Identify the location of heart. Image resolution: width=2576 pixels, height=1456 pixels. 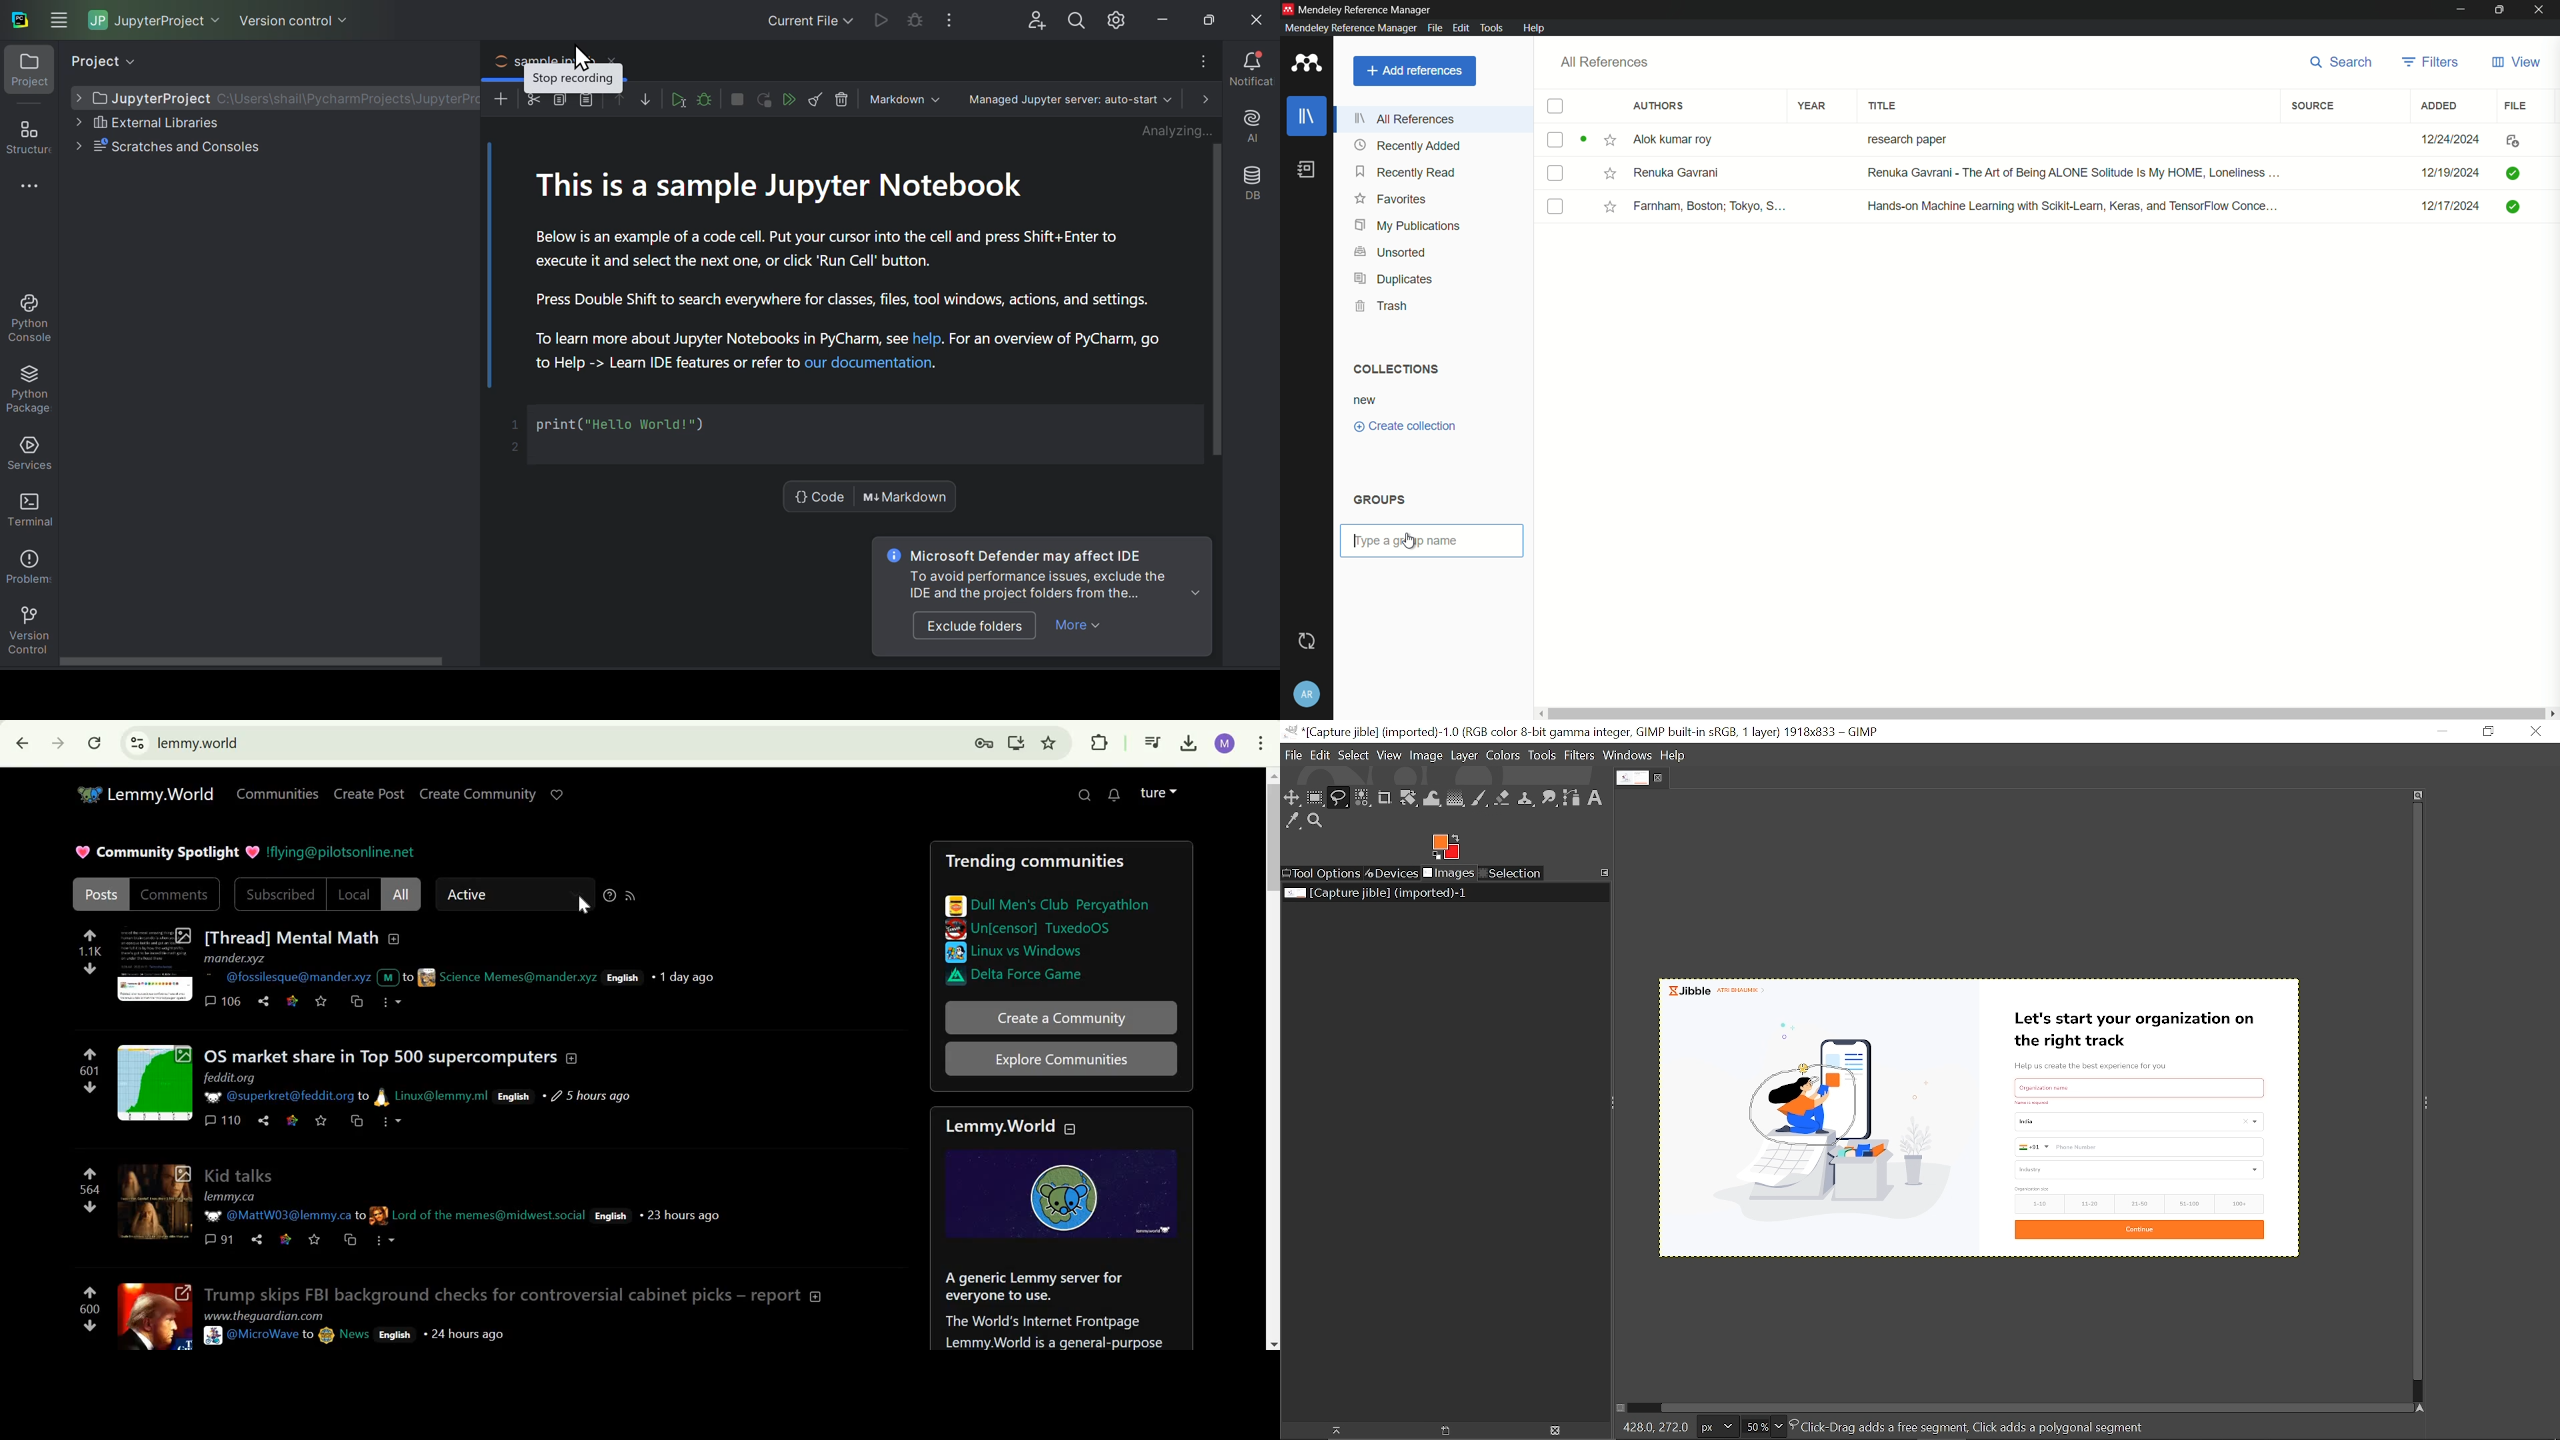
(79, 851).